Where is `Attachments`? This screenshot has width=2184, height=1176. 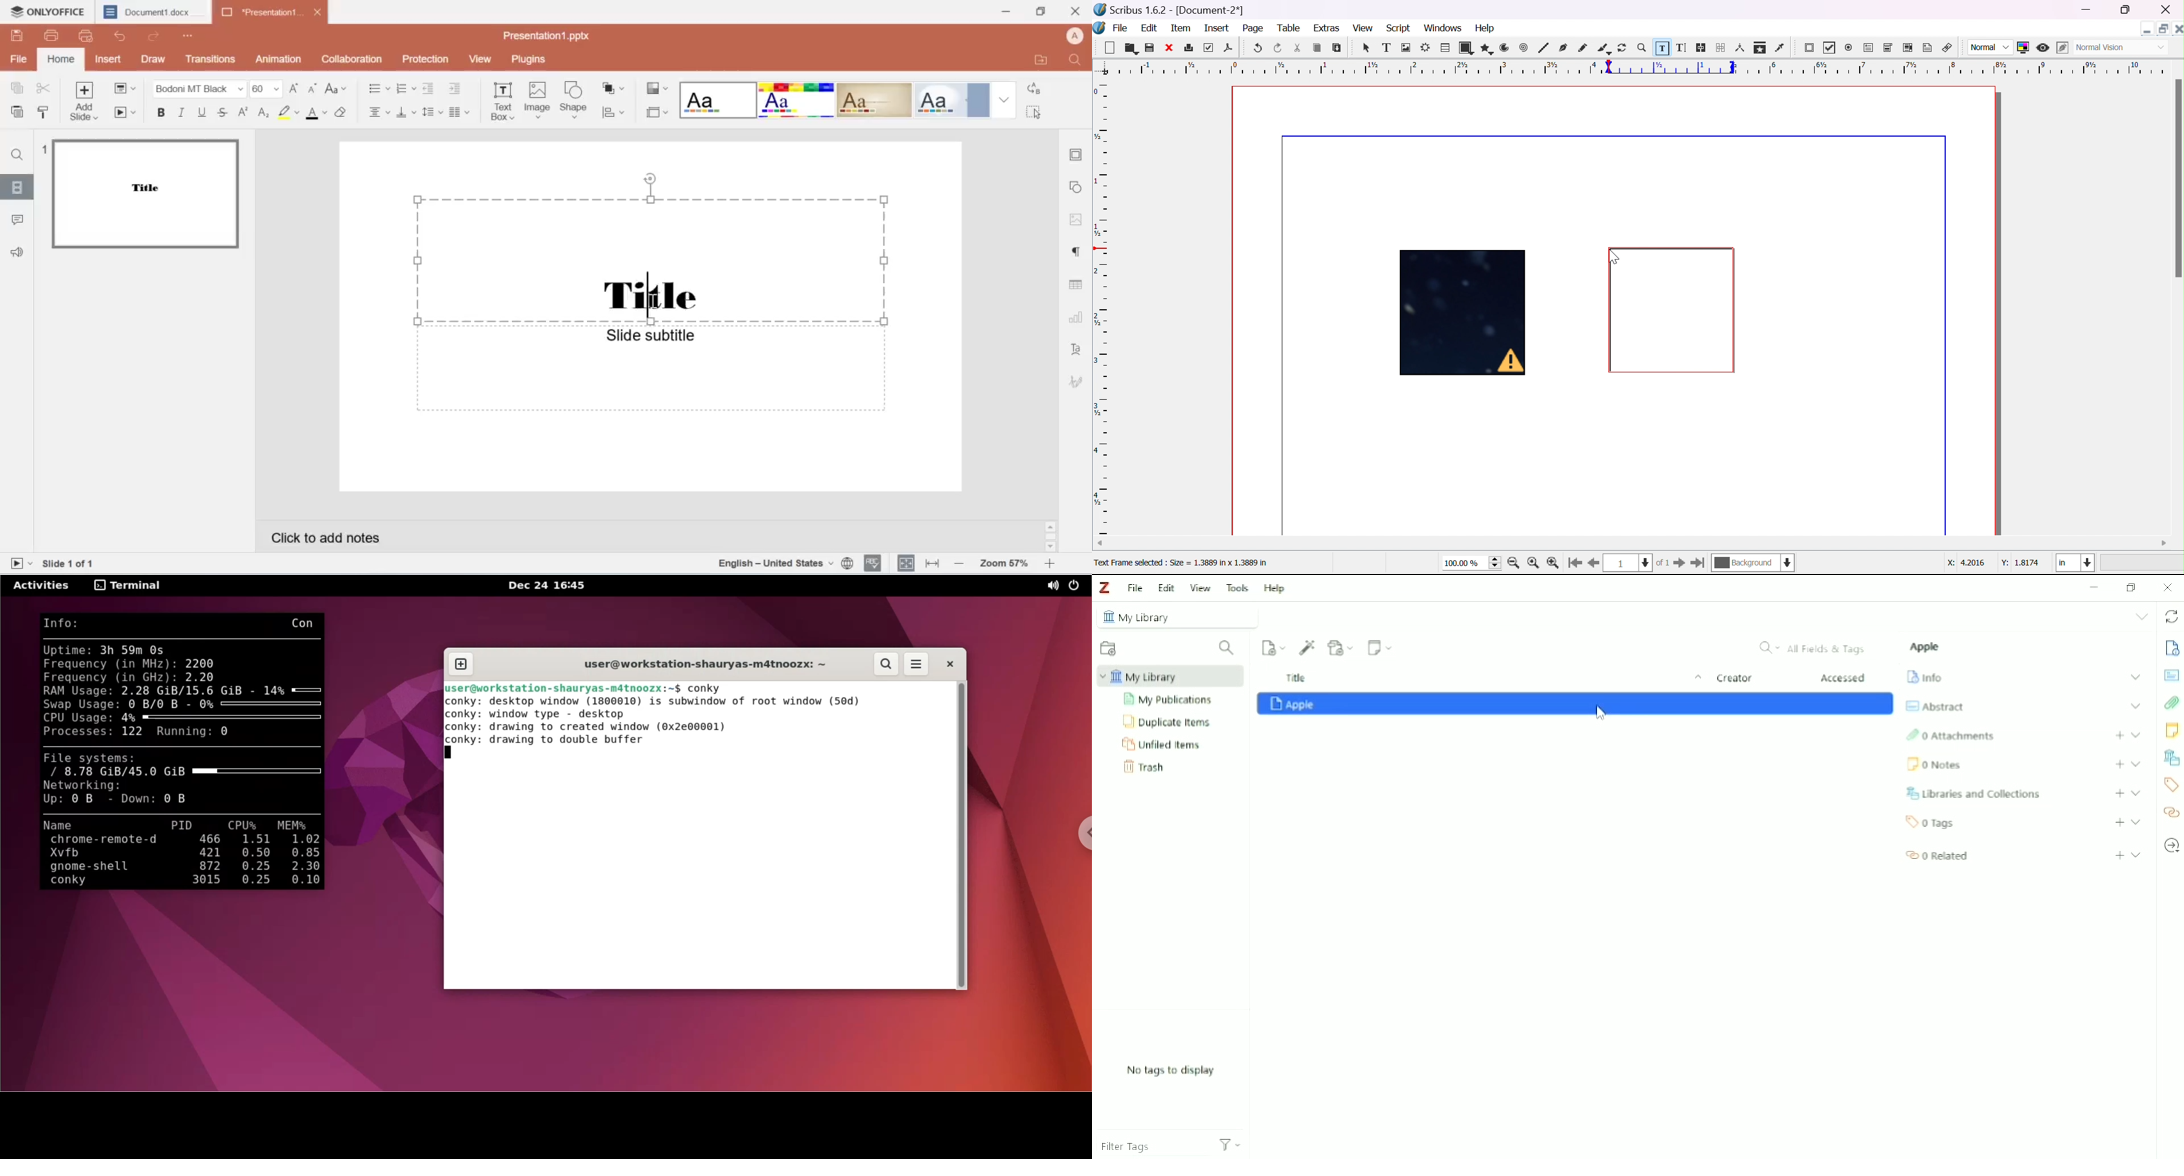
Attachments is located at coordinates (1951, 736).